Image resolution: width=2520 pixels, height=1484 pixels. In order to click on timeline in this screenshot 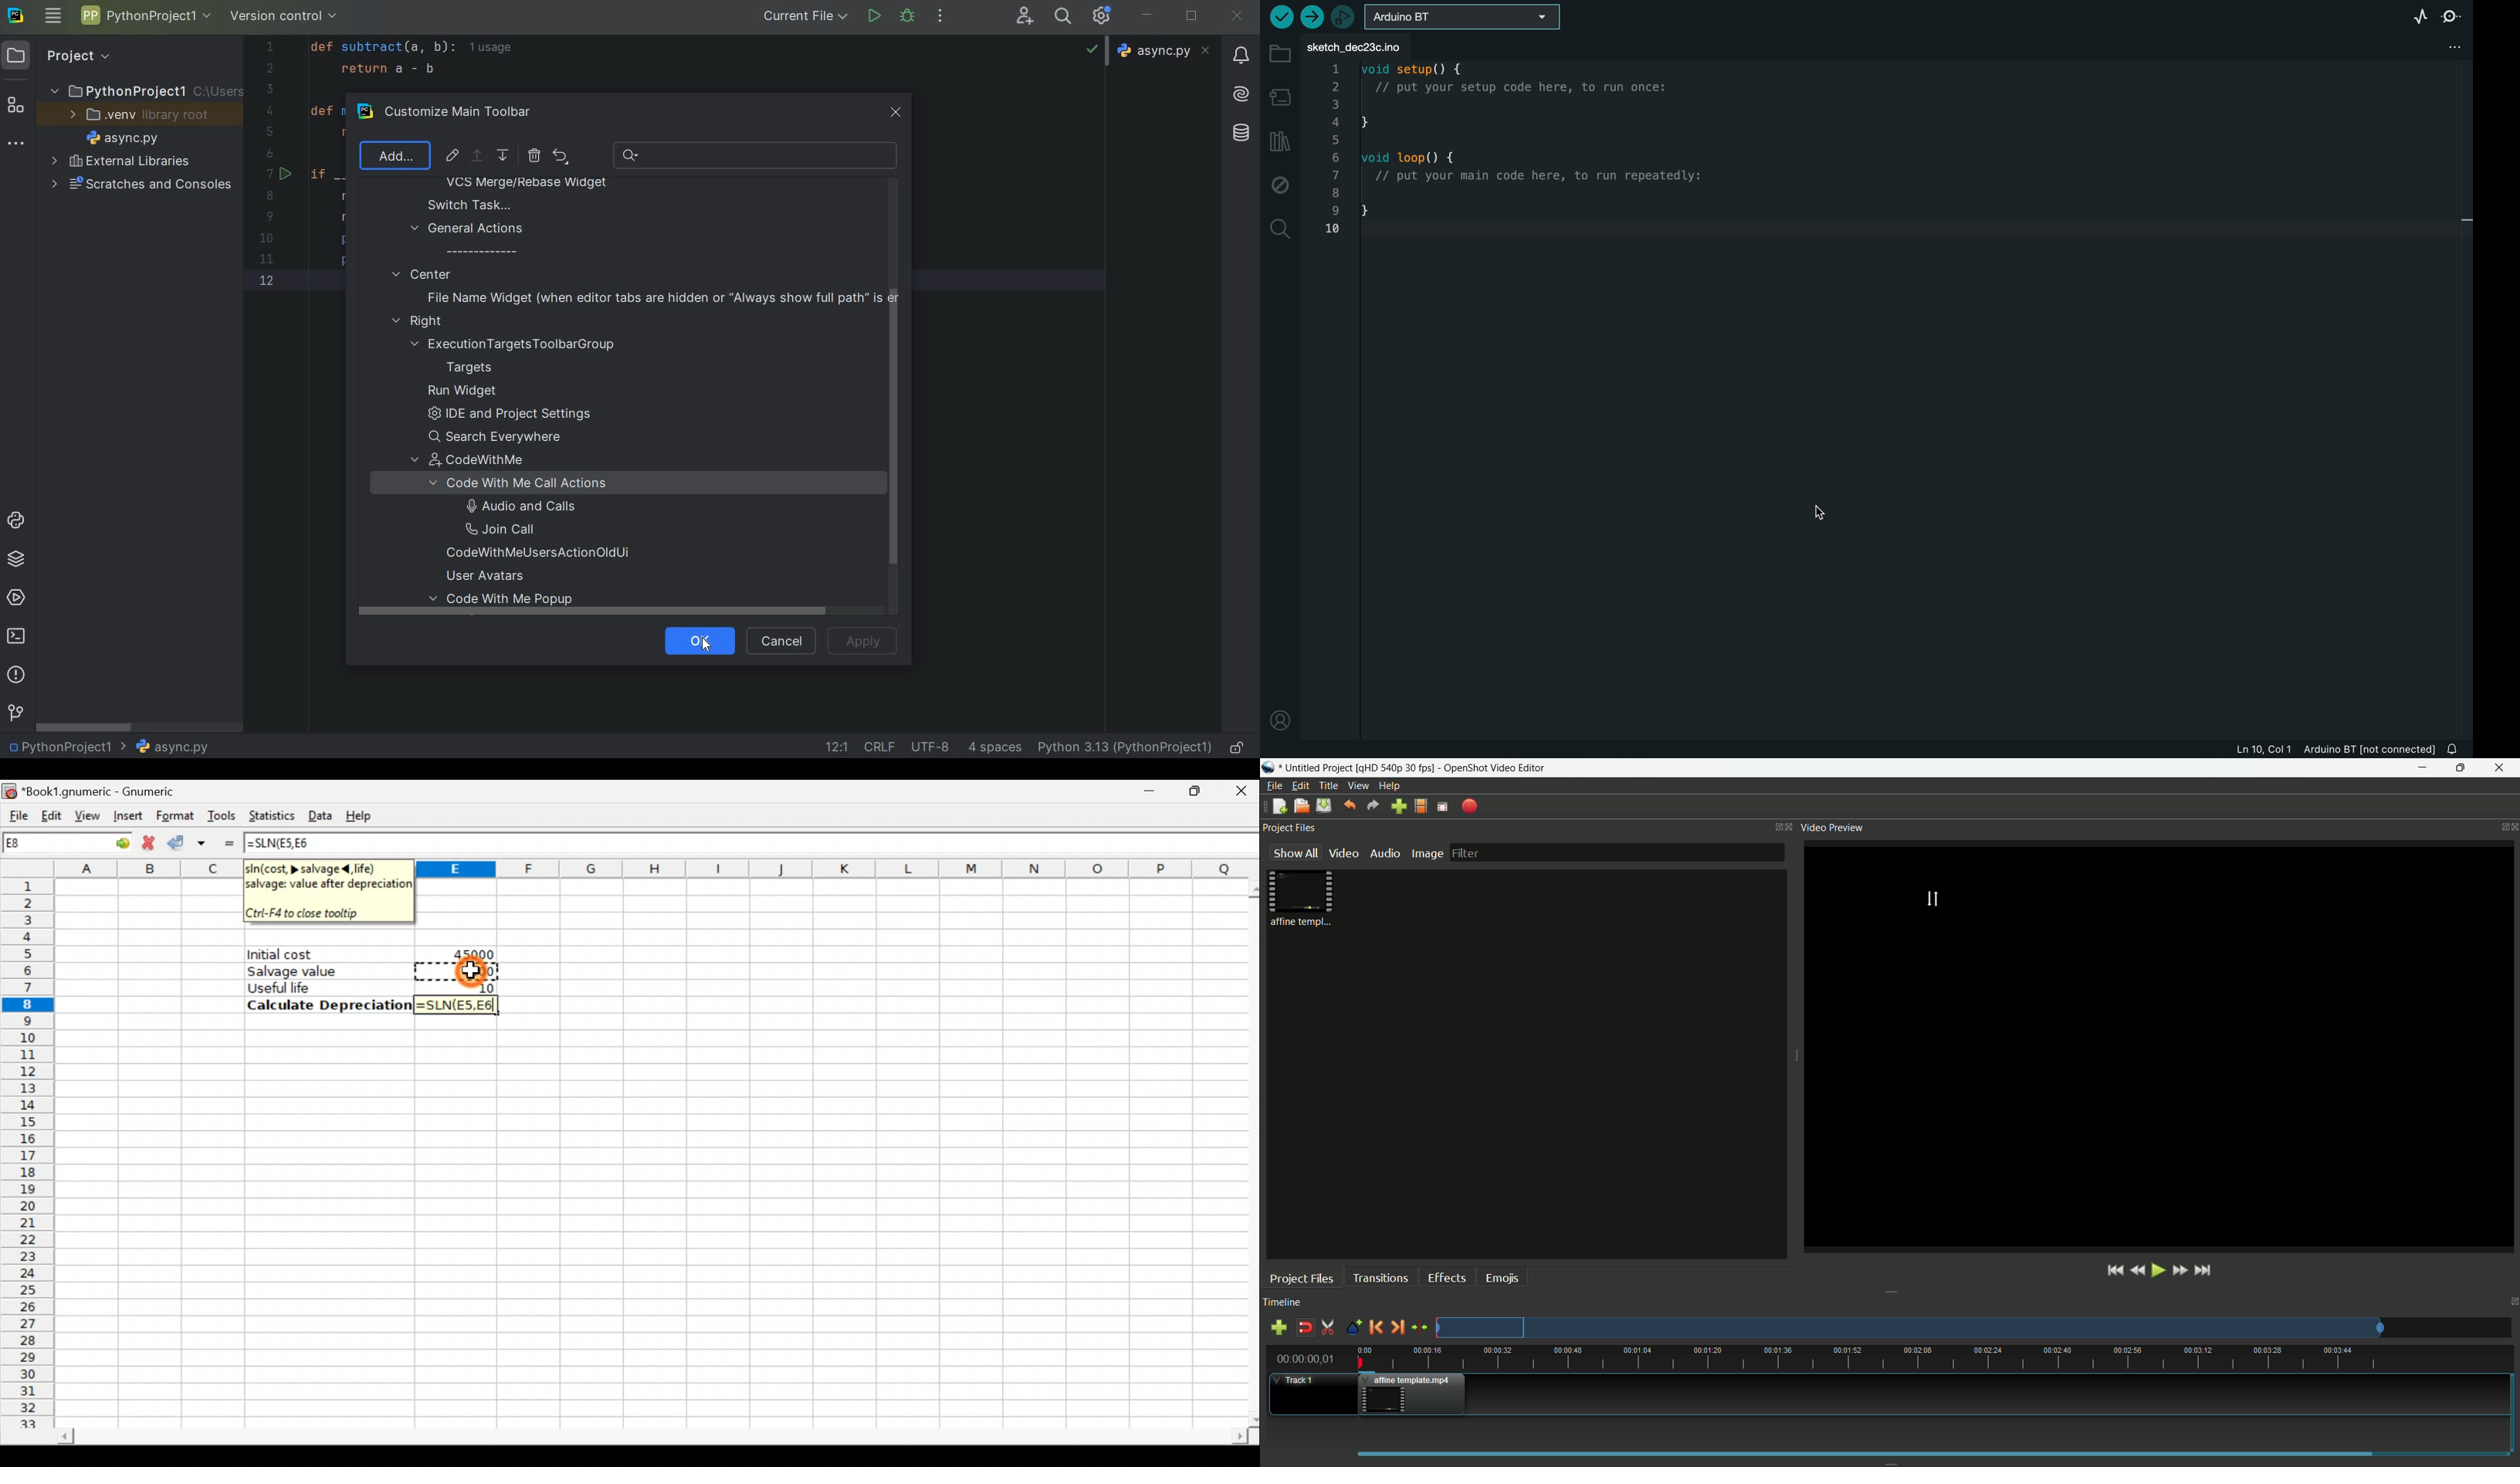, I will do `click(1283, 1303)`.